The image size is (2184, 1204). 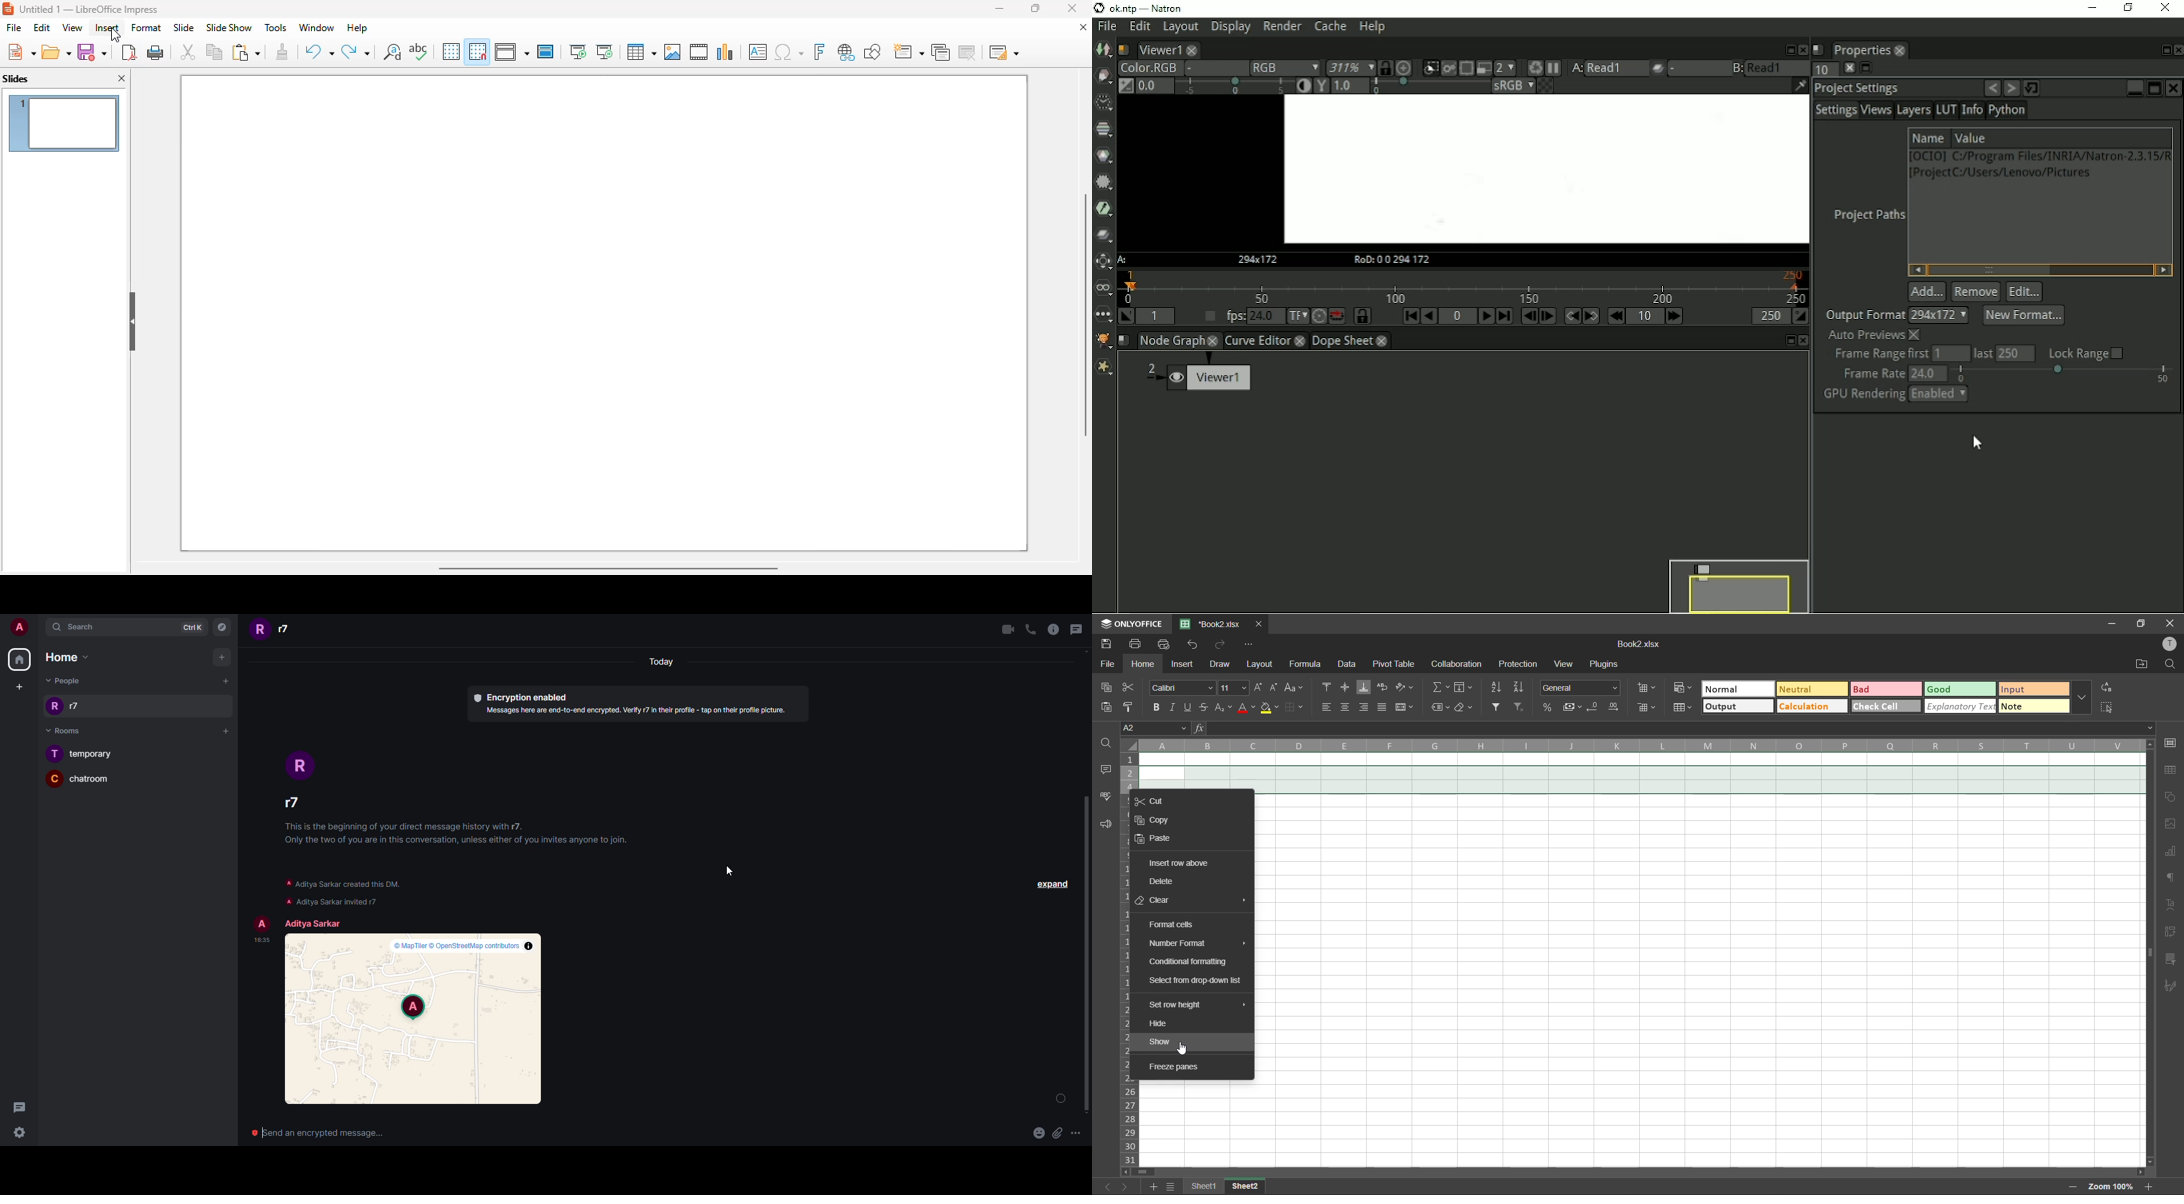 I want to click on Viewer input B, so click(x=1738, y=69).